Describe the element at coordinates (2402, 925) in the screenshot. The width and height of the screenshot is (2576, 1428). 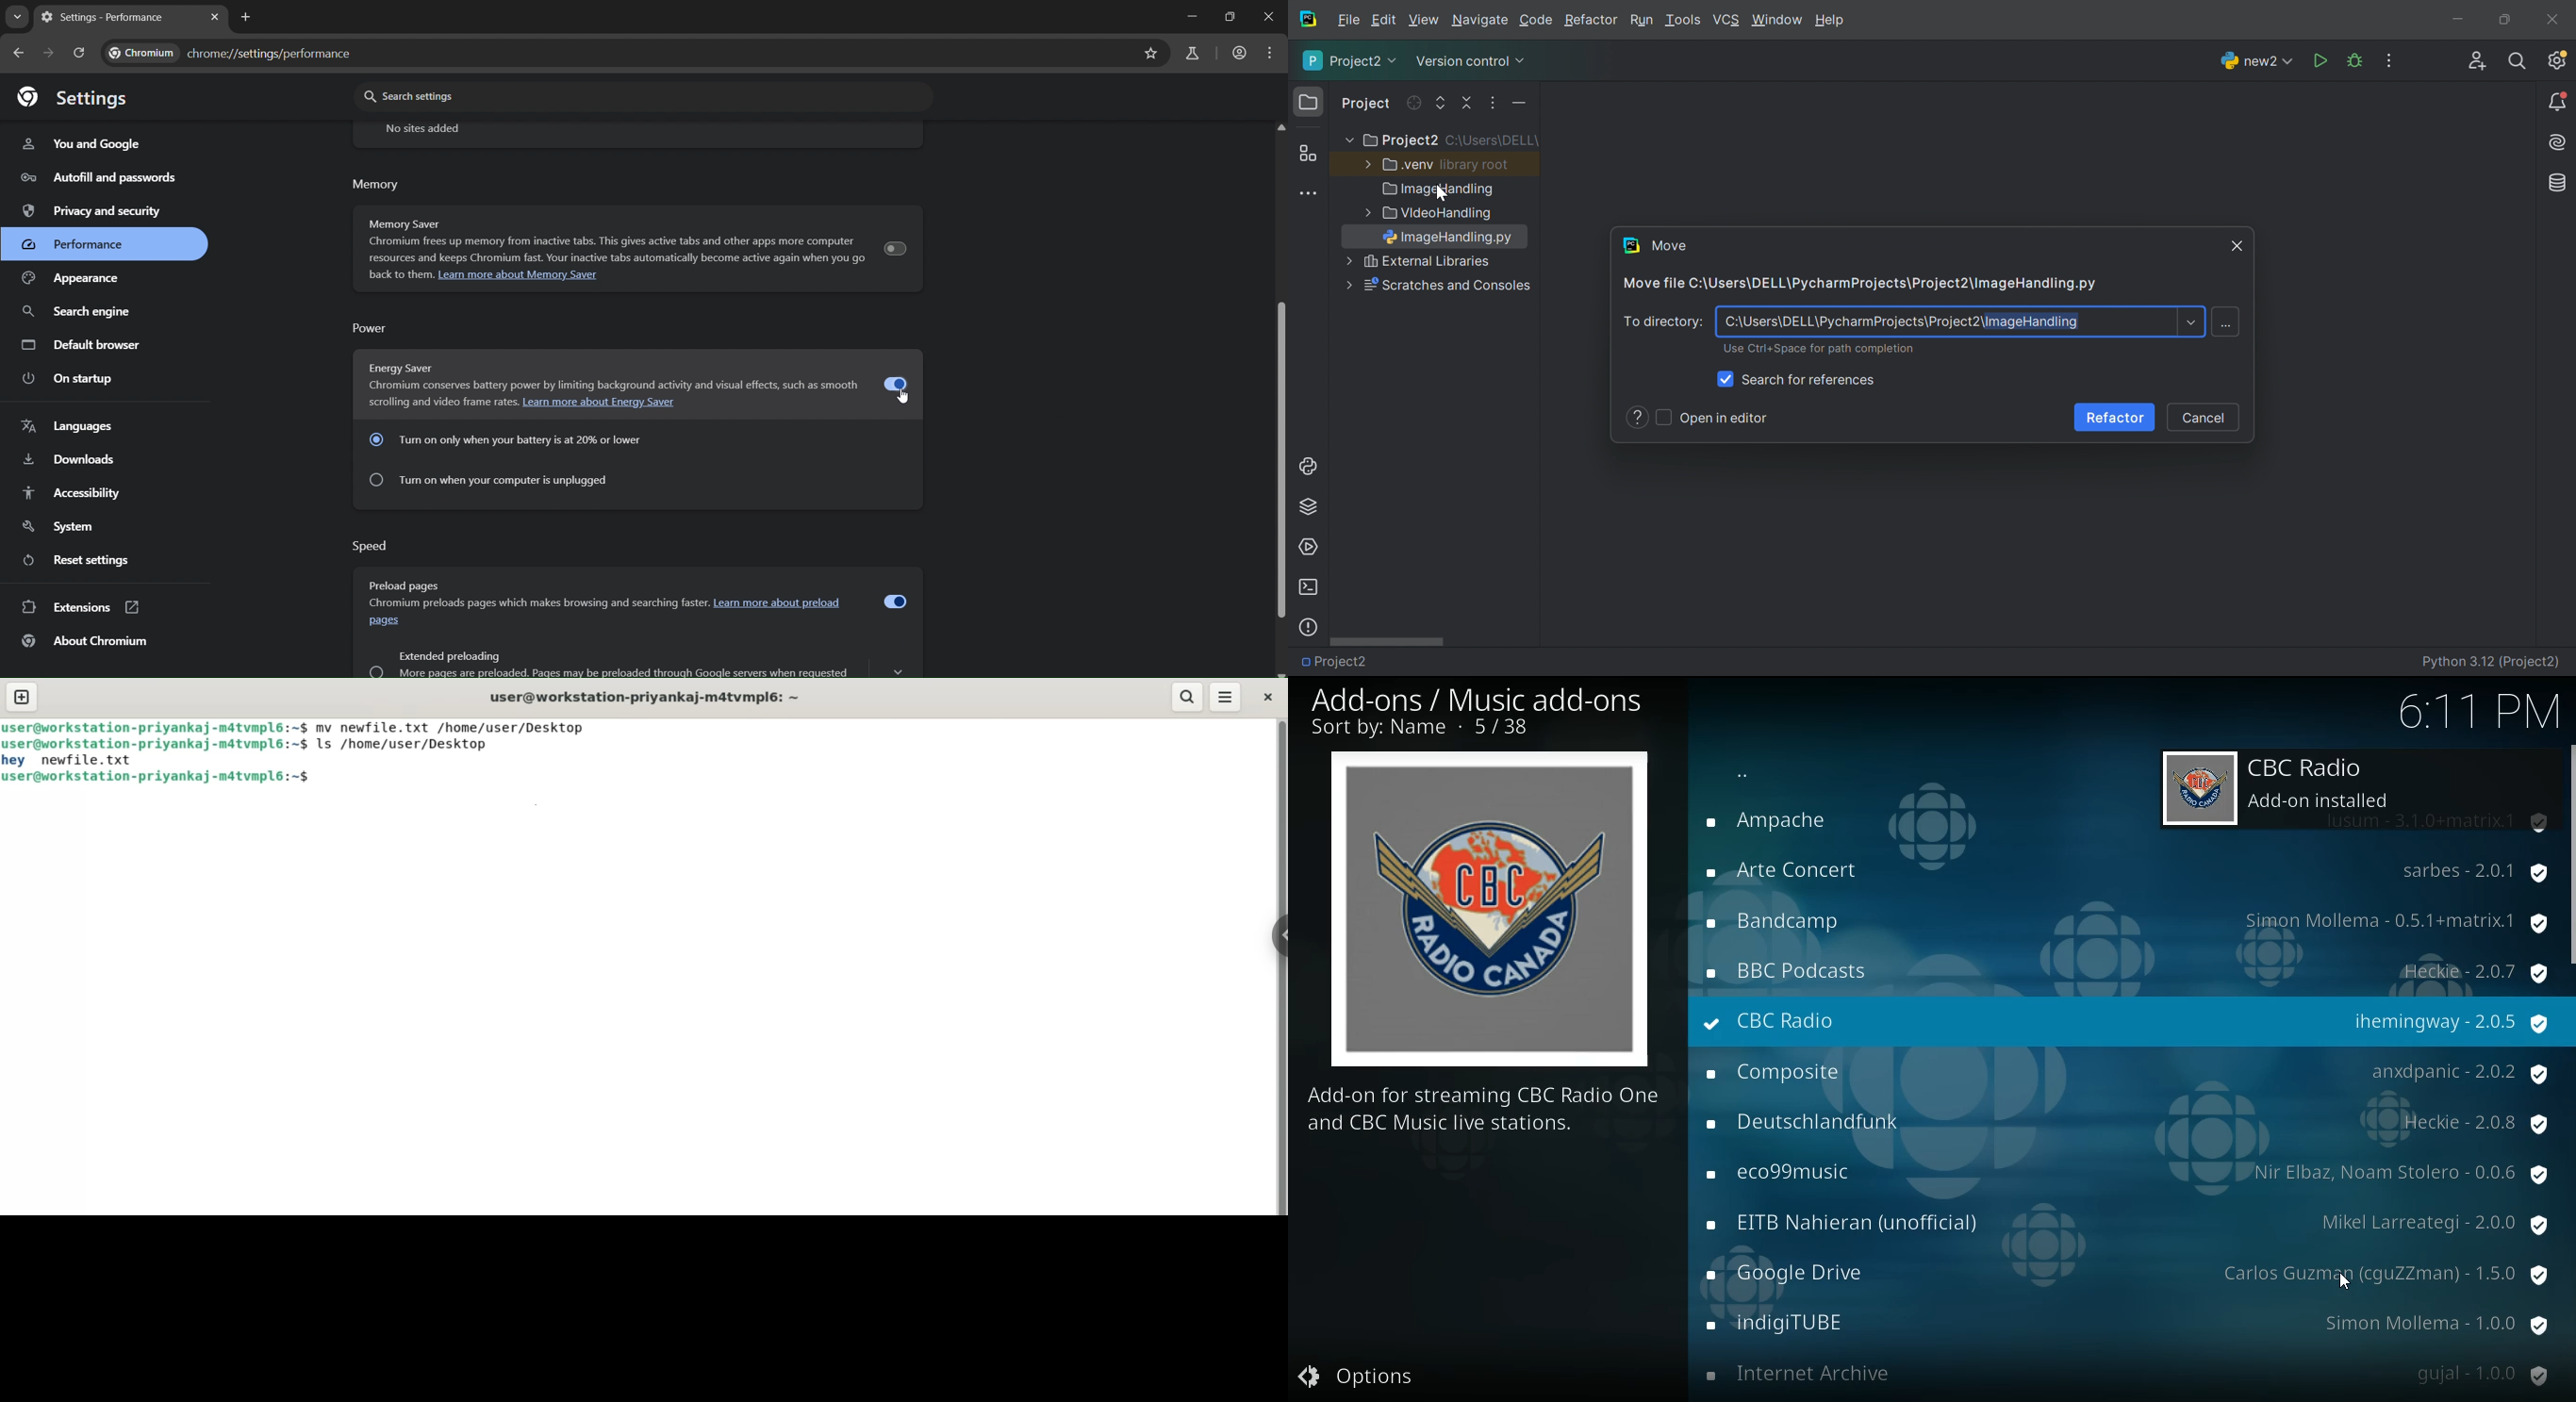
I see `protection` at that location.